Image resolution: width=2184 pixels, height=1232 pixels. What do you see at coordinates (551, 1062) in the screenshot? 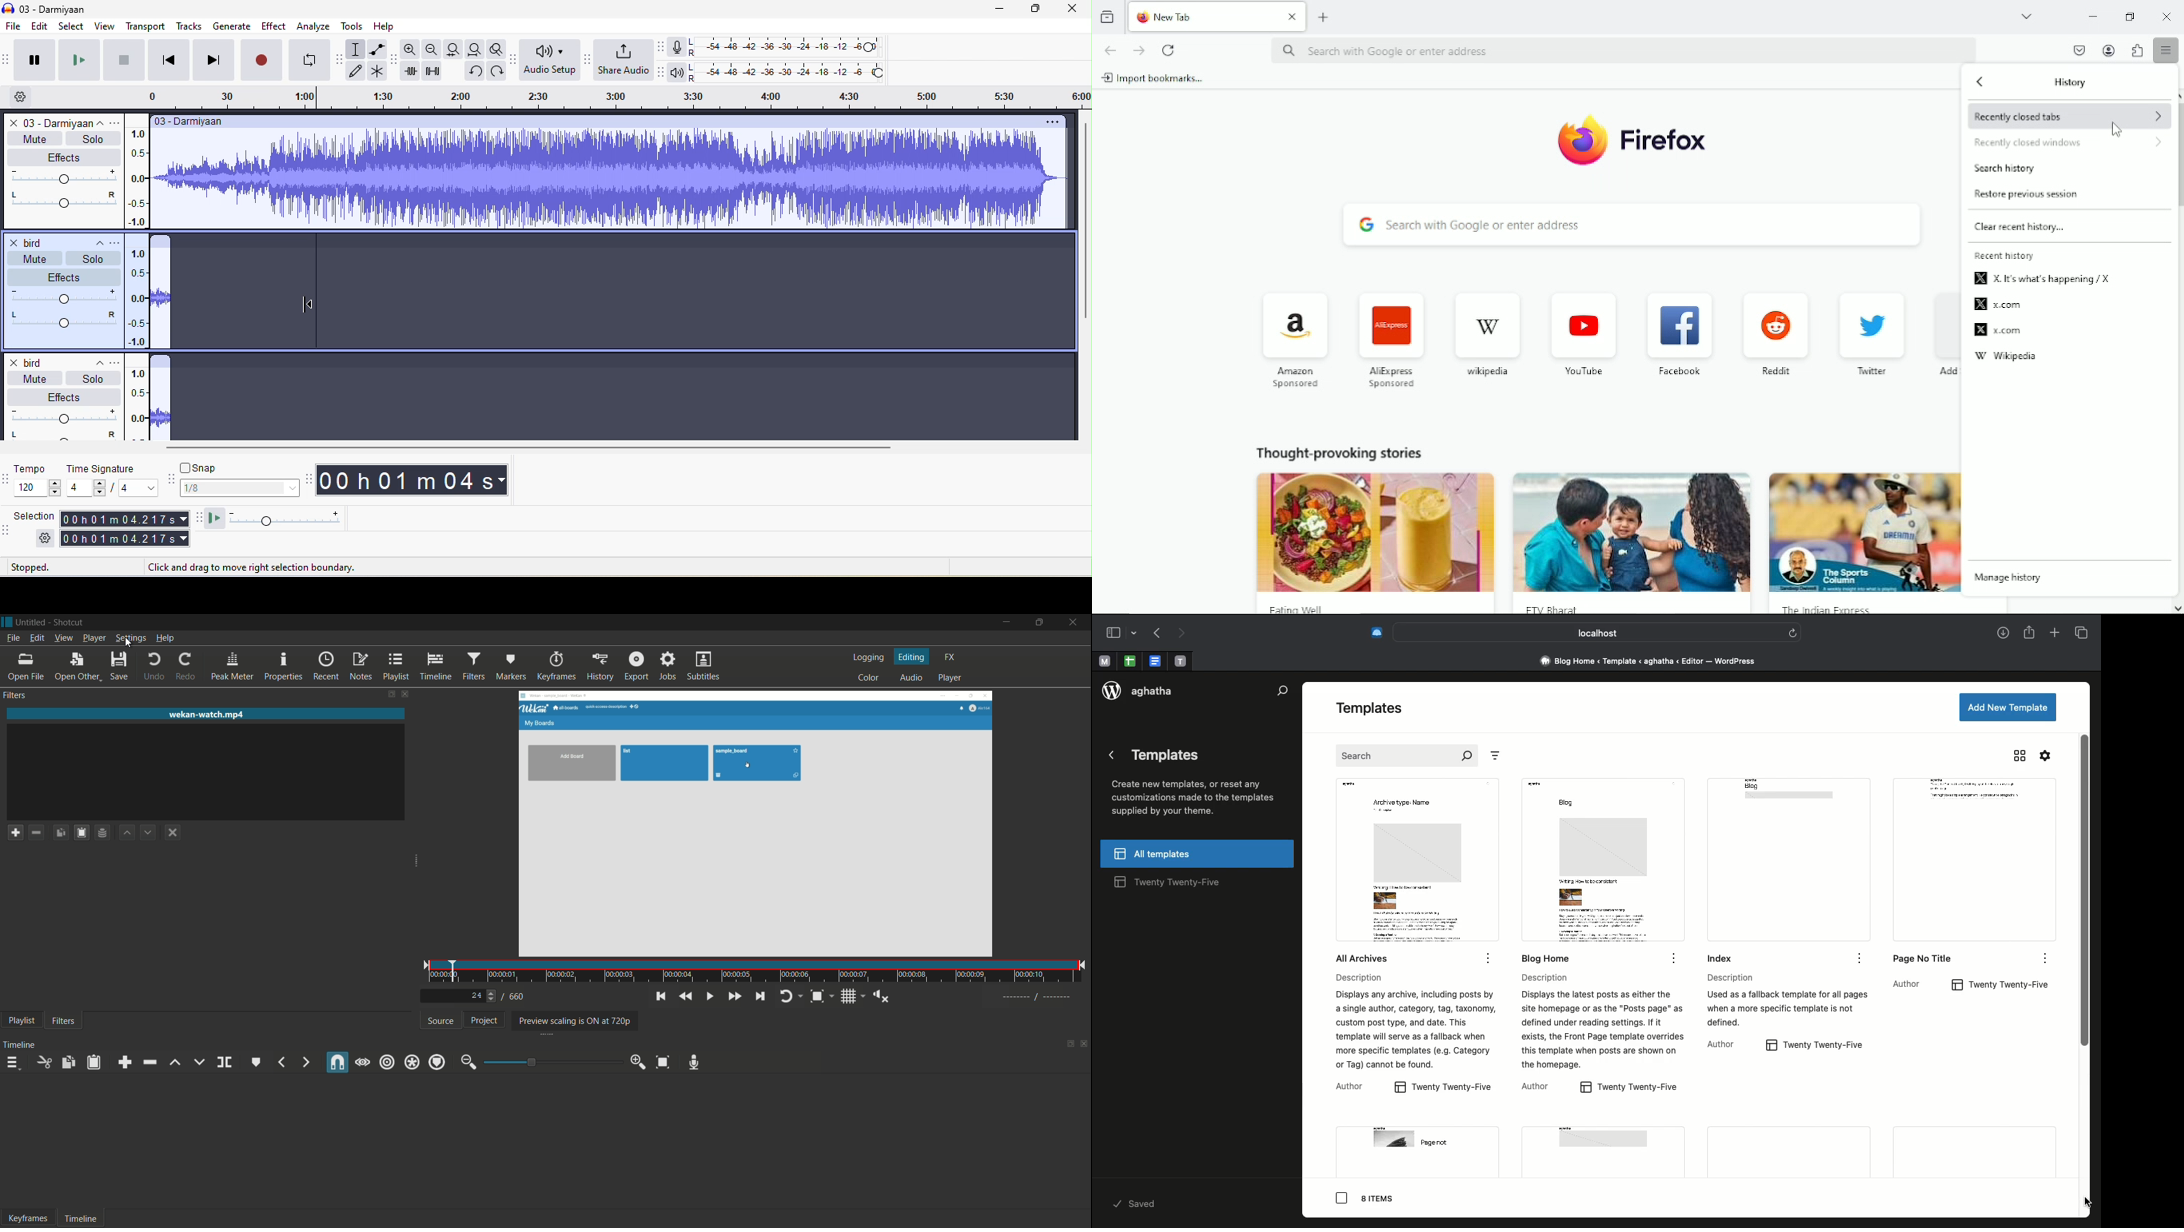
I see `adjustment bar` at bounding box center [551, 1062].